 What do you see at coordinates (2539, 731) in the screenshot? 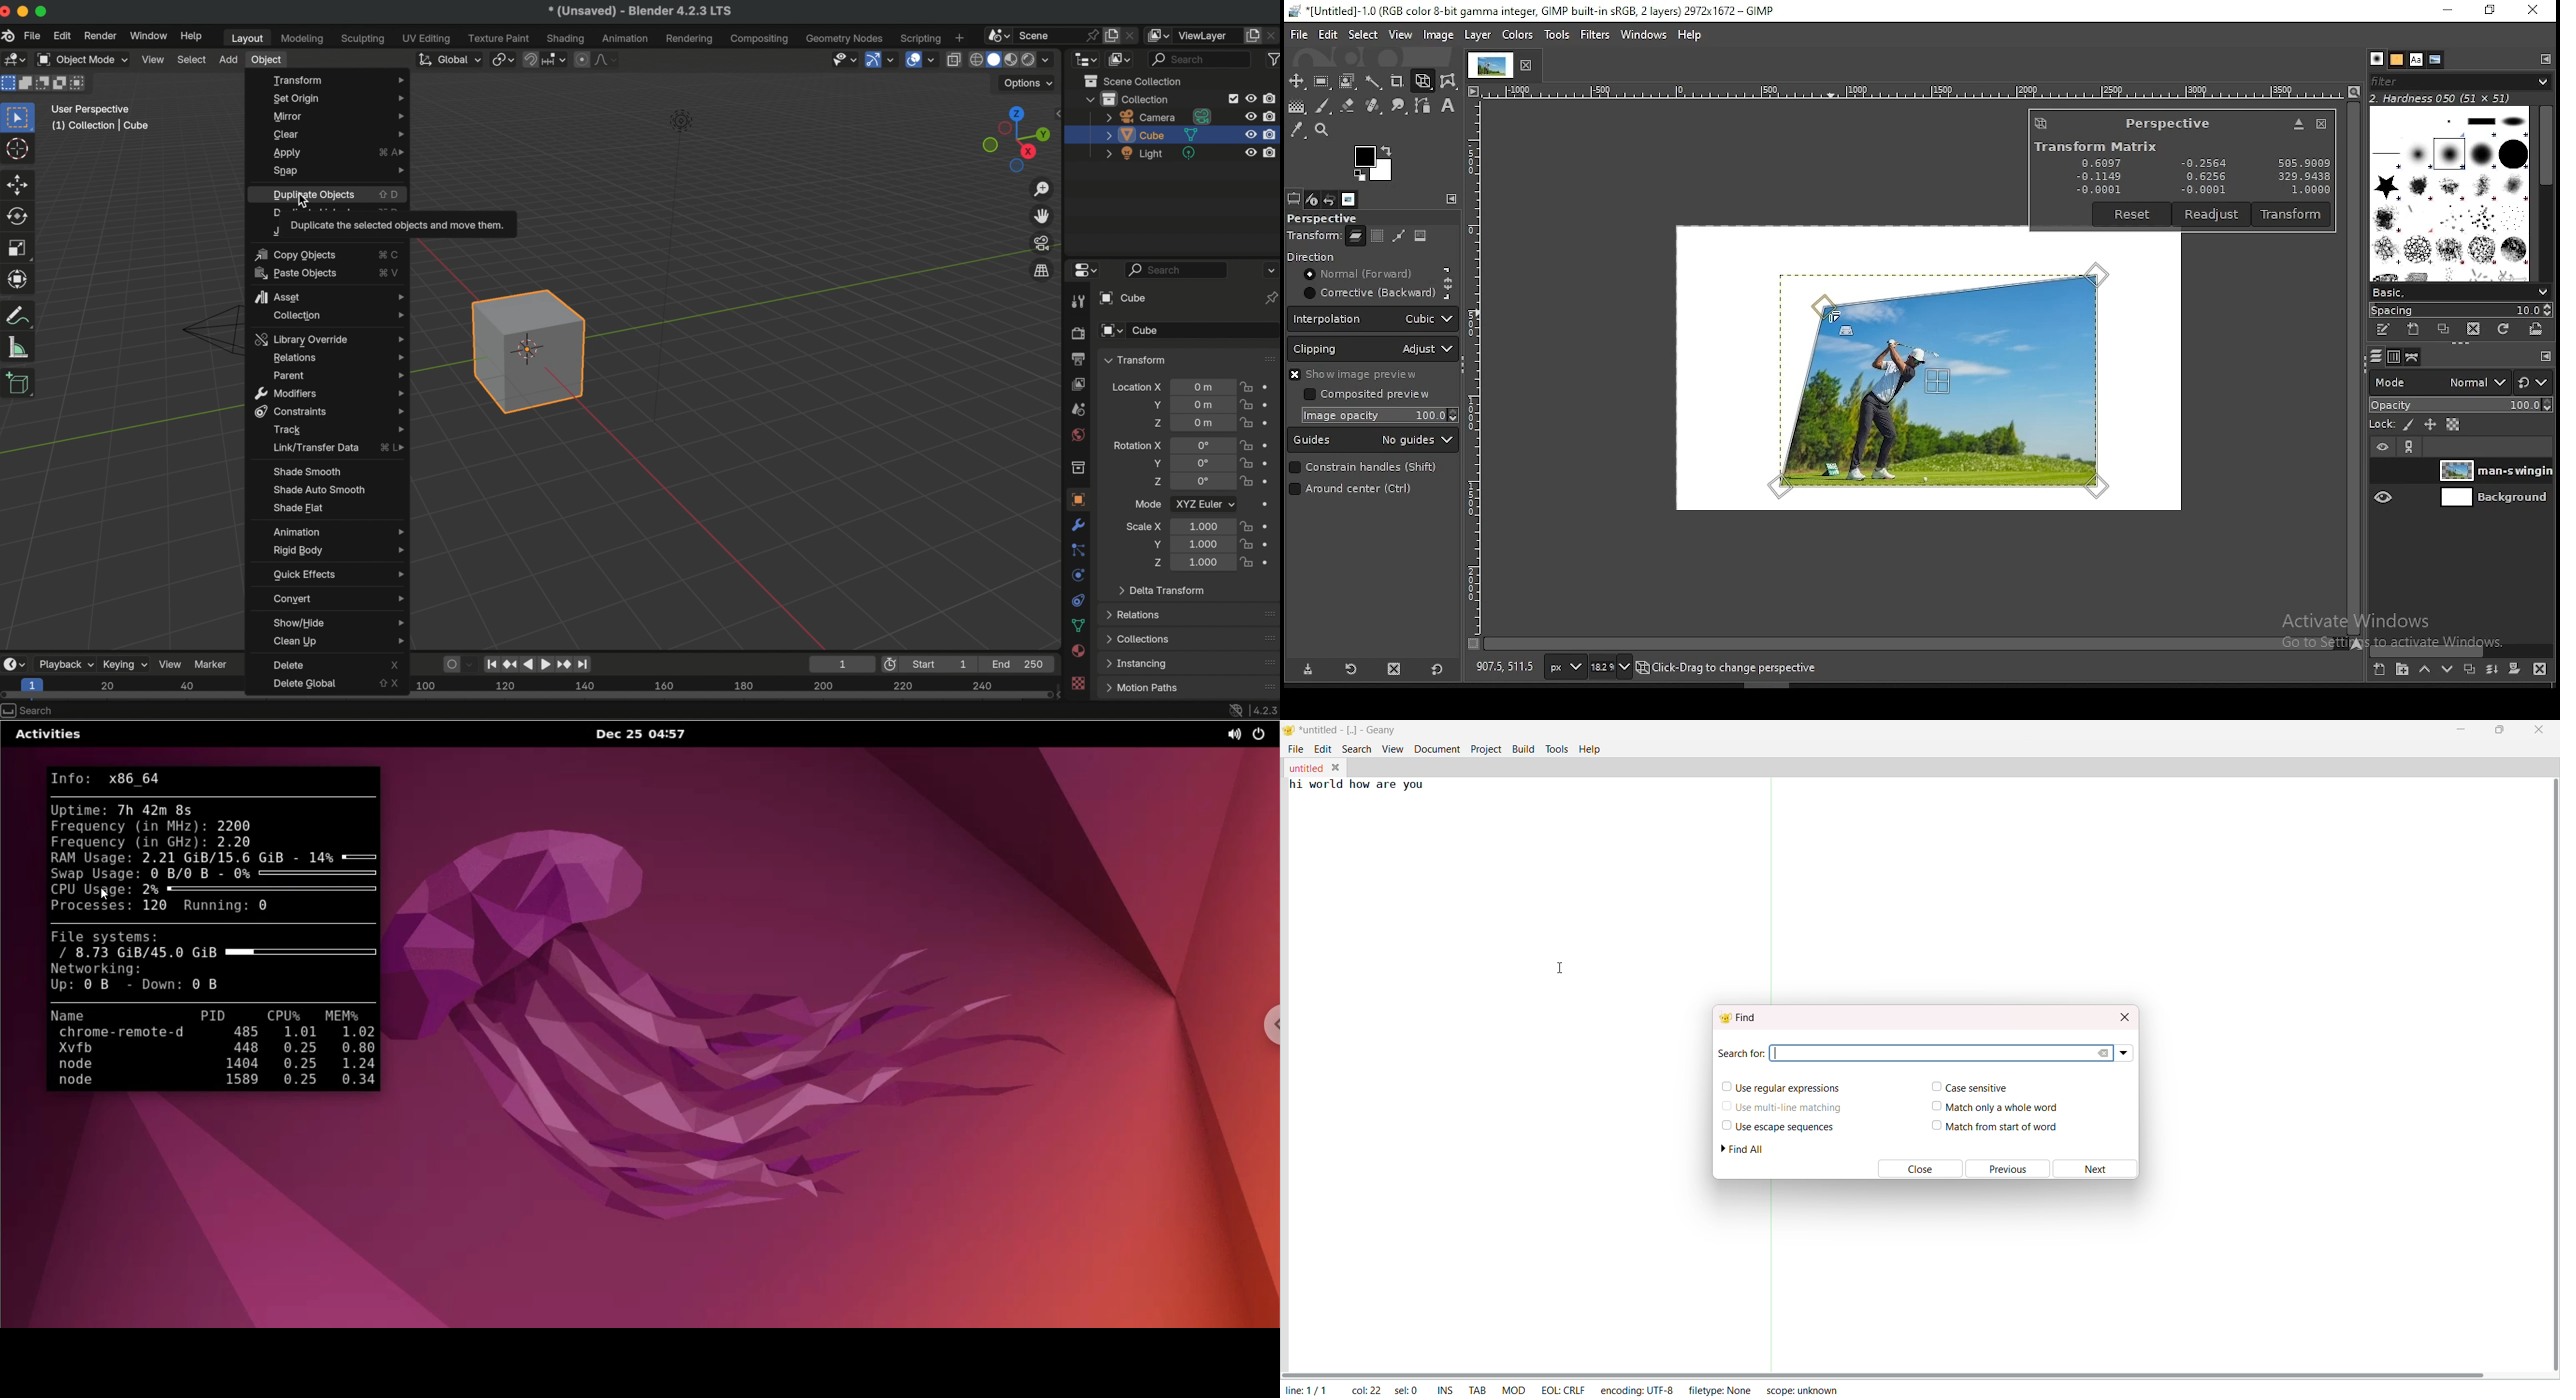
I see `close` at bounding box center [2539, 731].